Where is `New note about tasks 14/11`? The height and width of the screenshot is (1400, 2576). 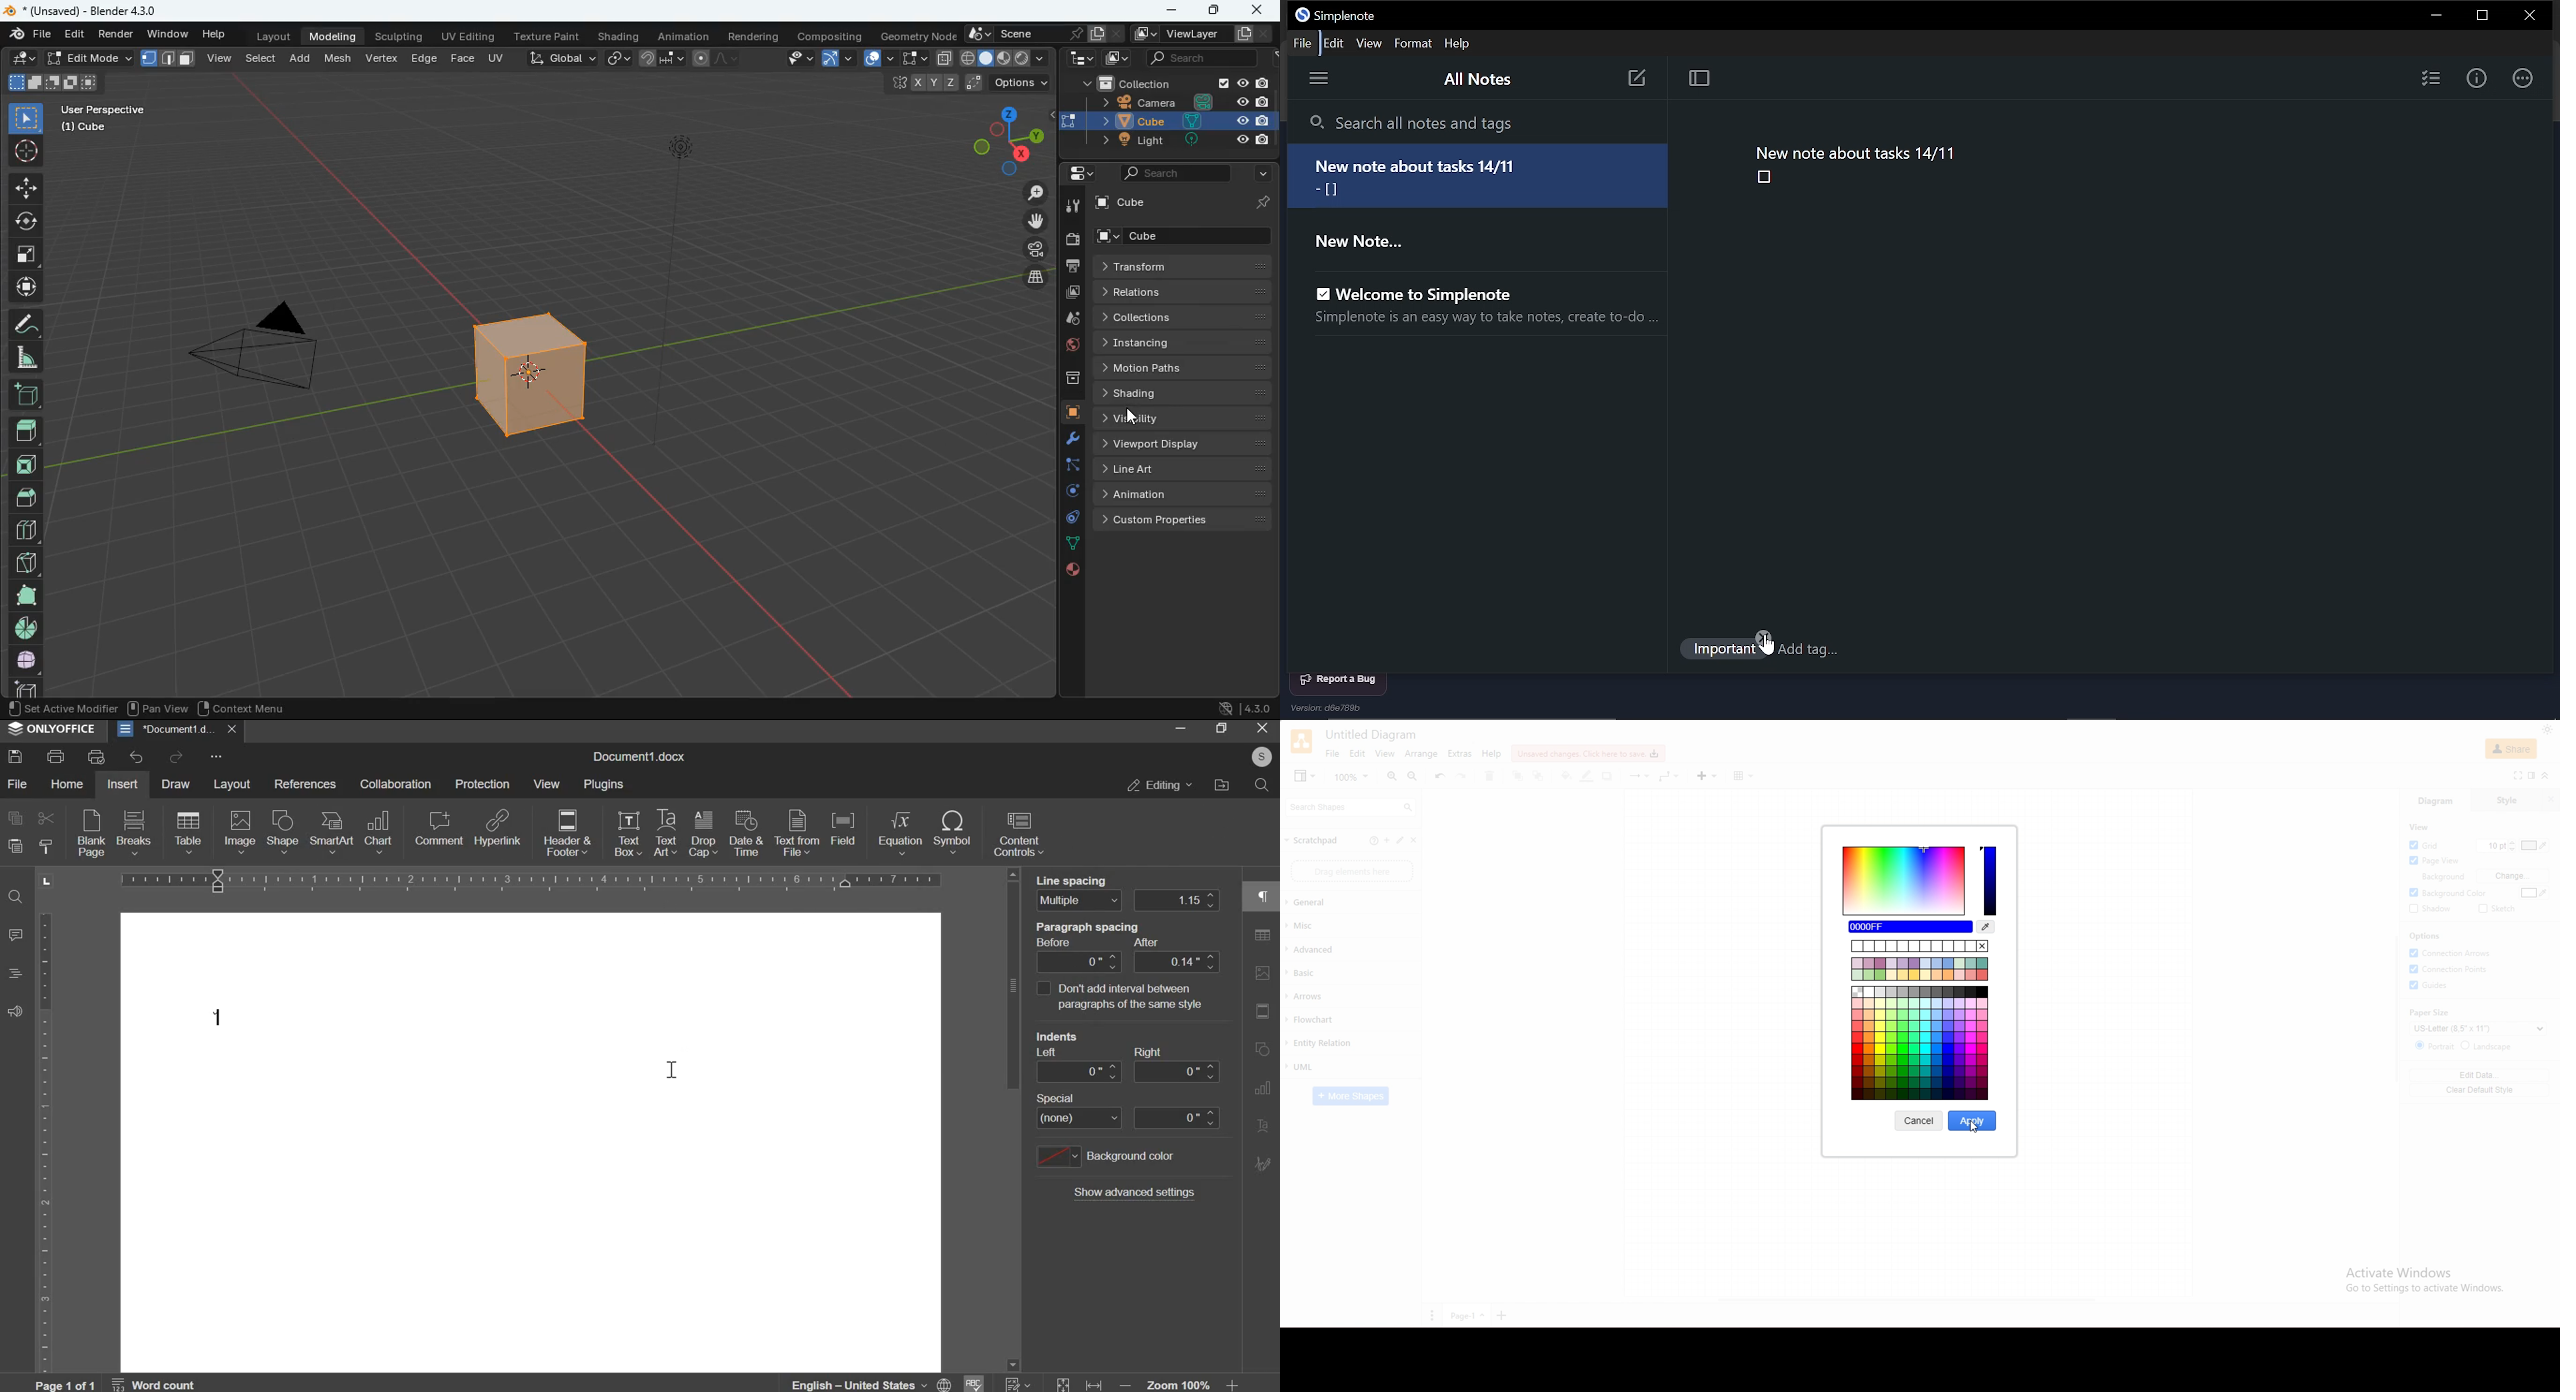 New note about tasks 14/11 is located at coordinates (1856, 150).